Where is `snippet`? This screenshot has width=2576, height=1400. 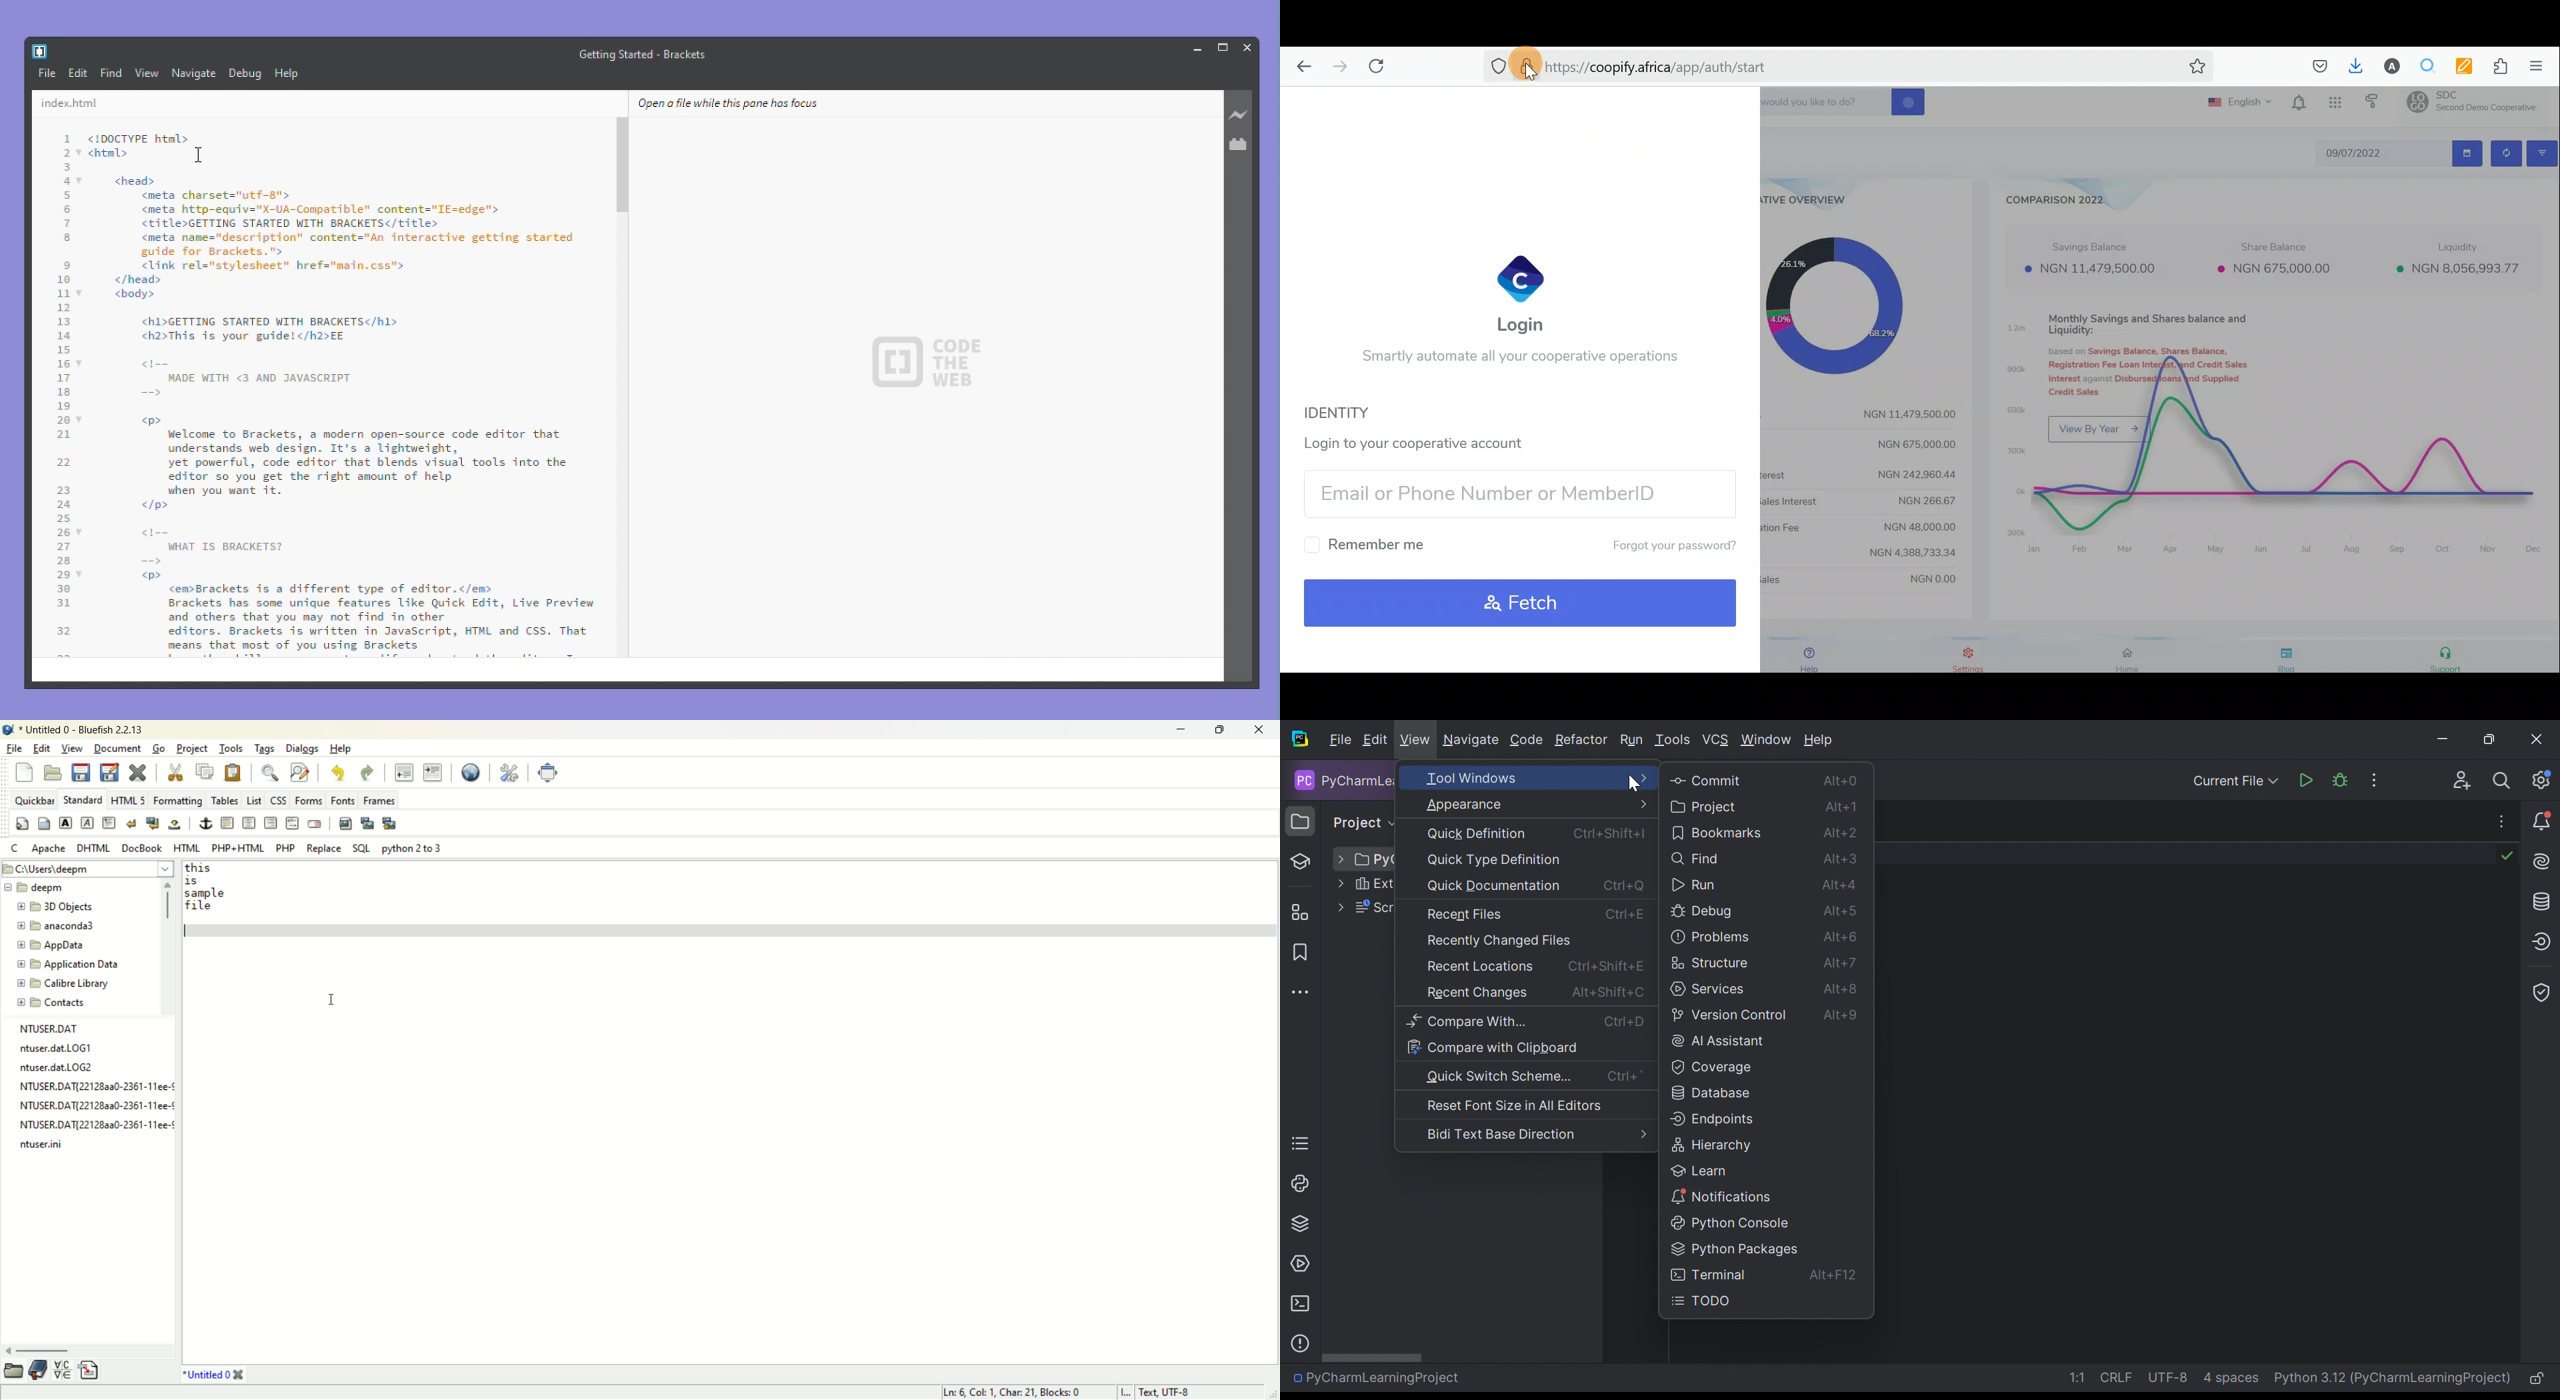 snippet is located at coordinates (91, 1369).